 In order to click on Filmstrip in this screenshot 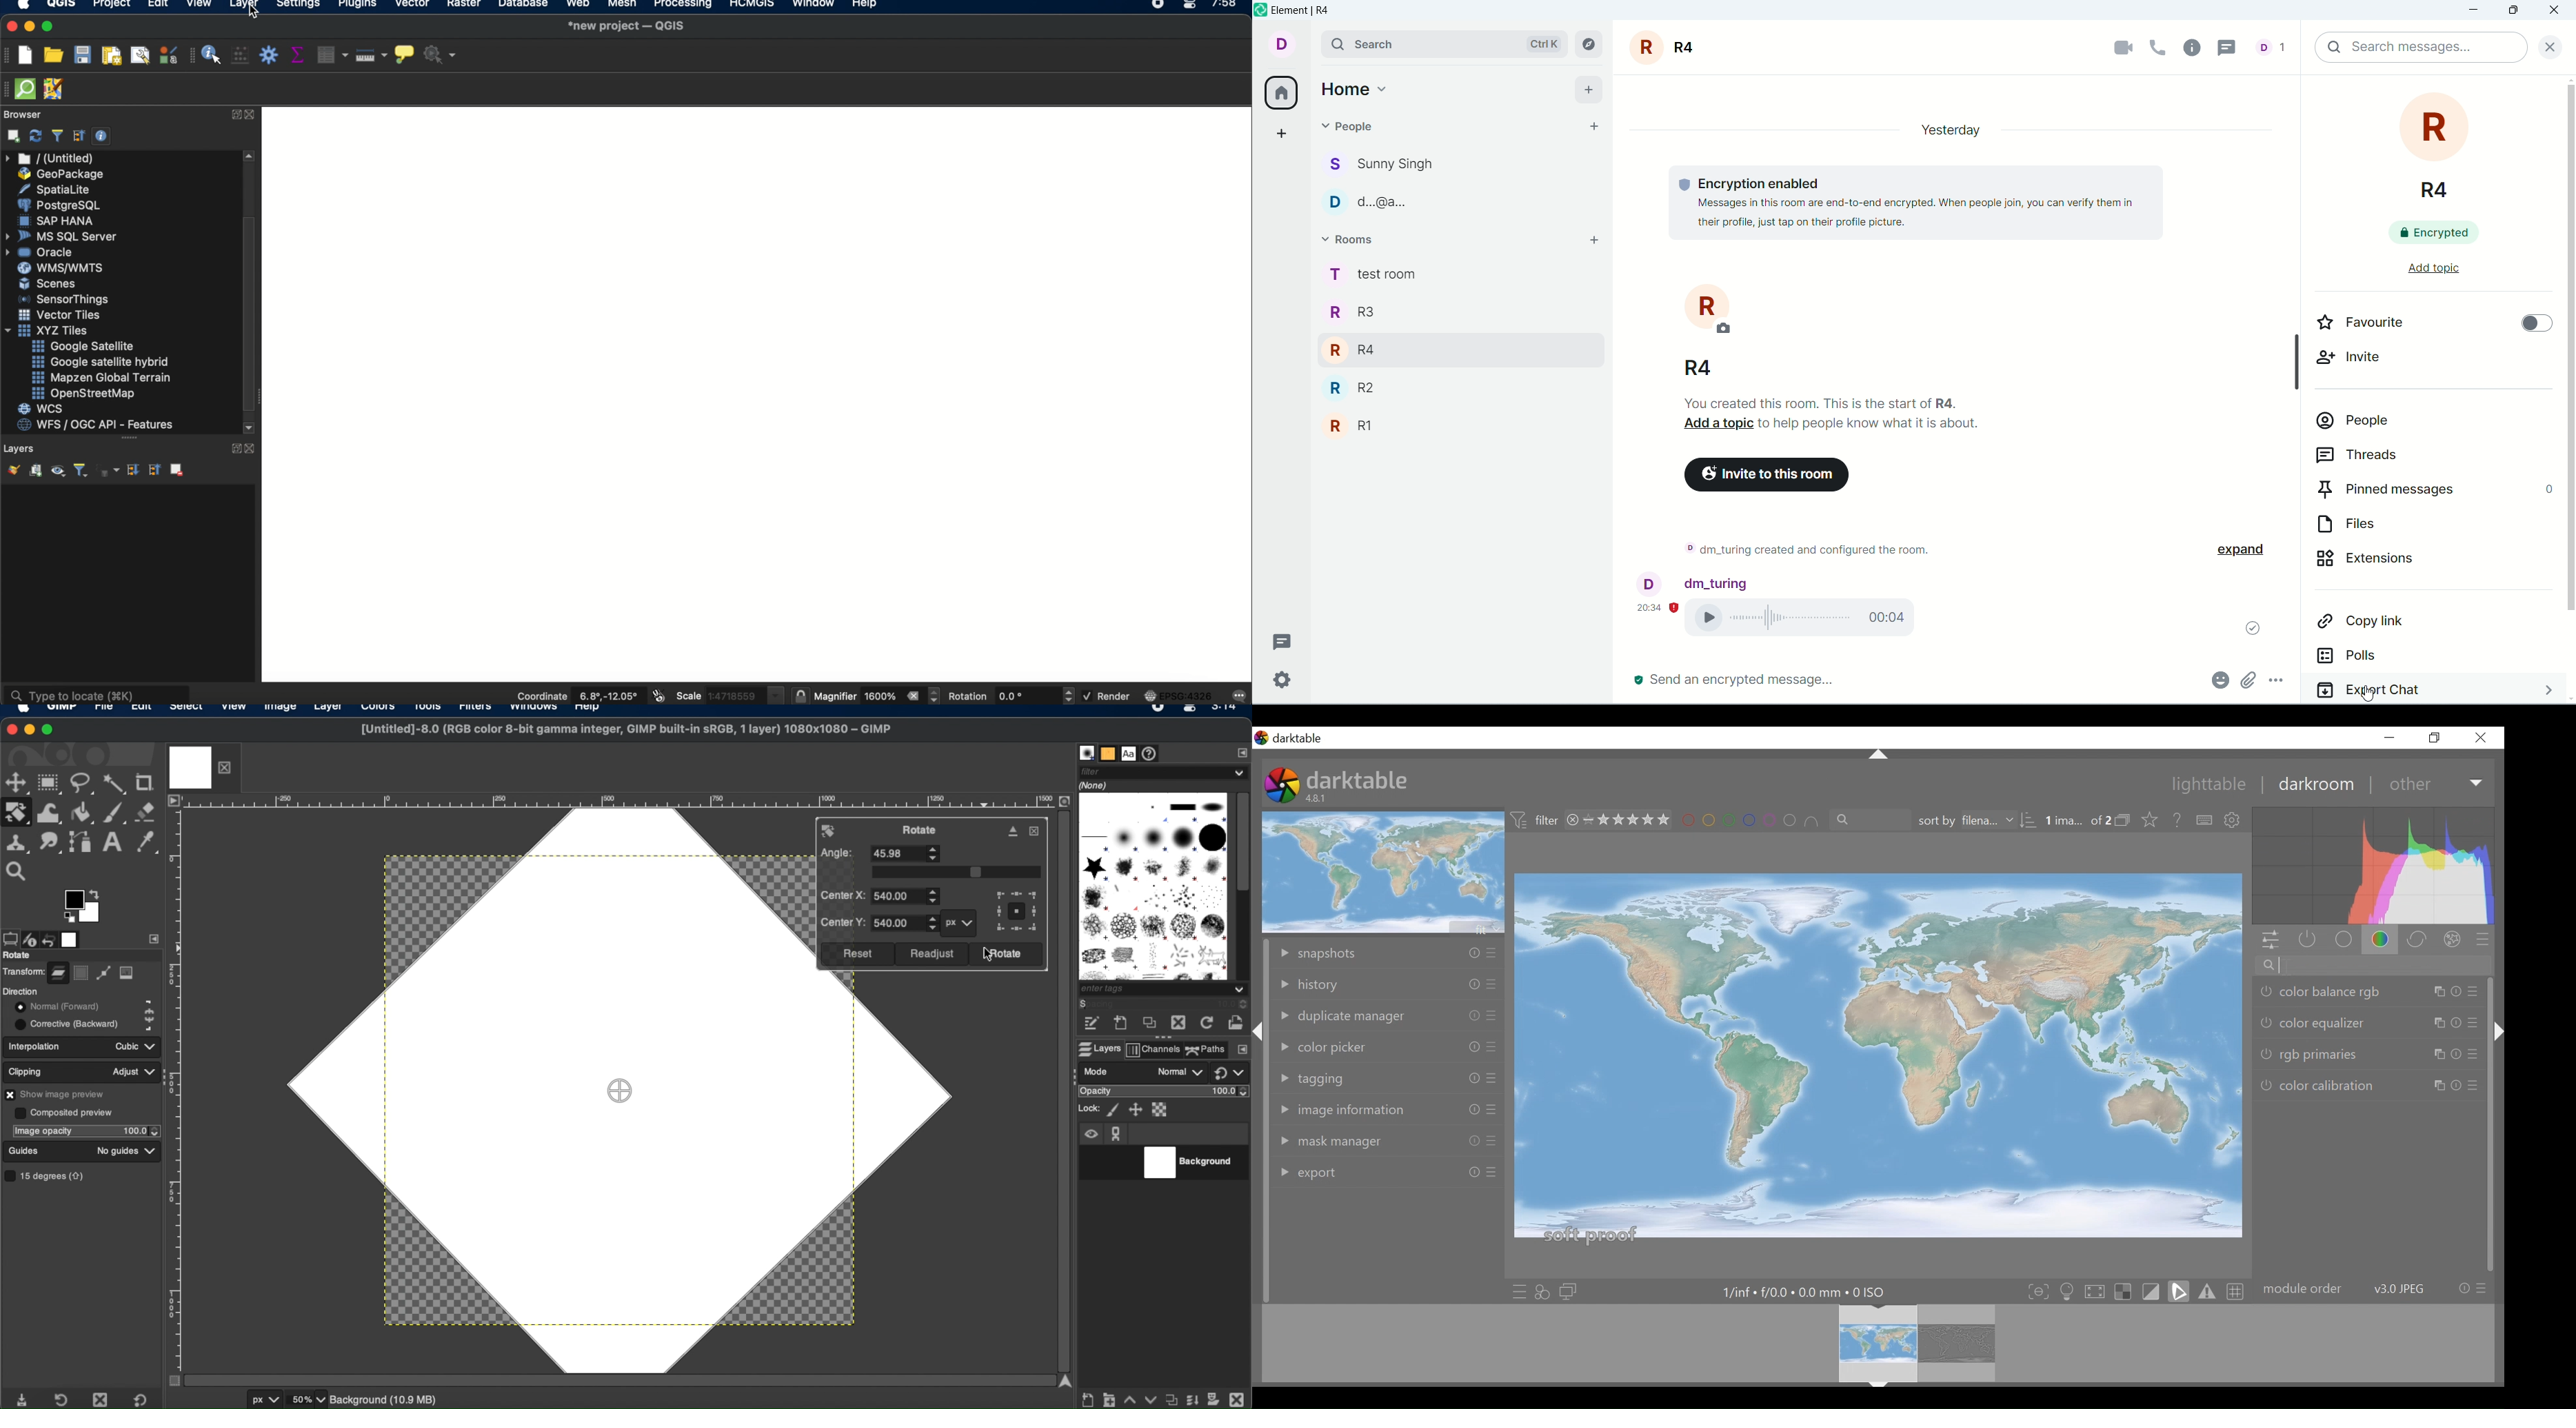, I will do `click(1873, 1344)`.